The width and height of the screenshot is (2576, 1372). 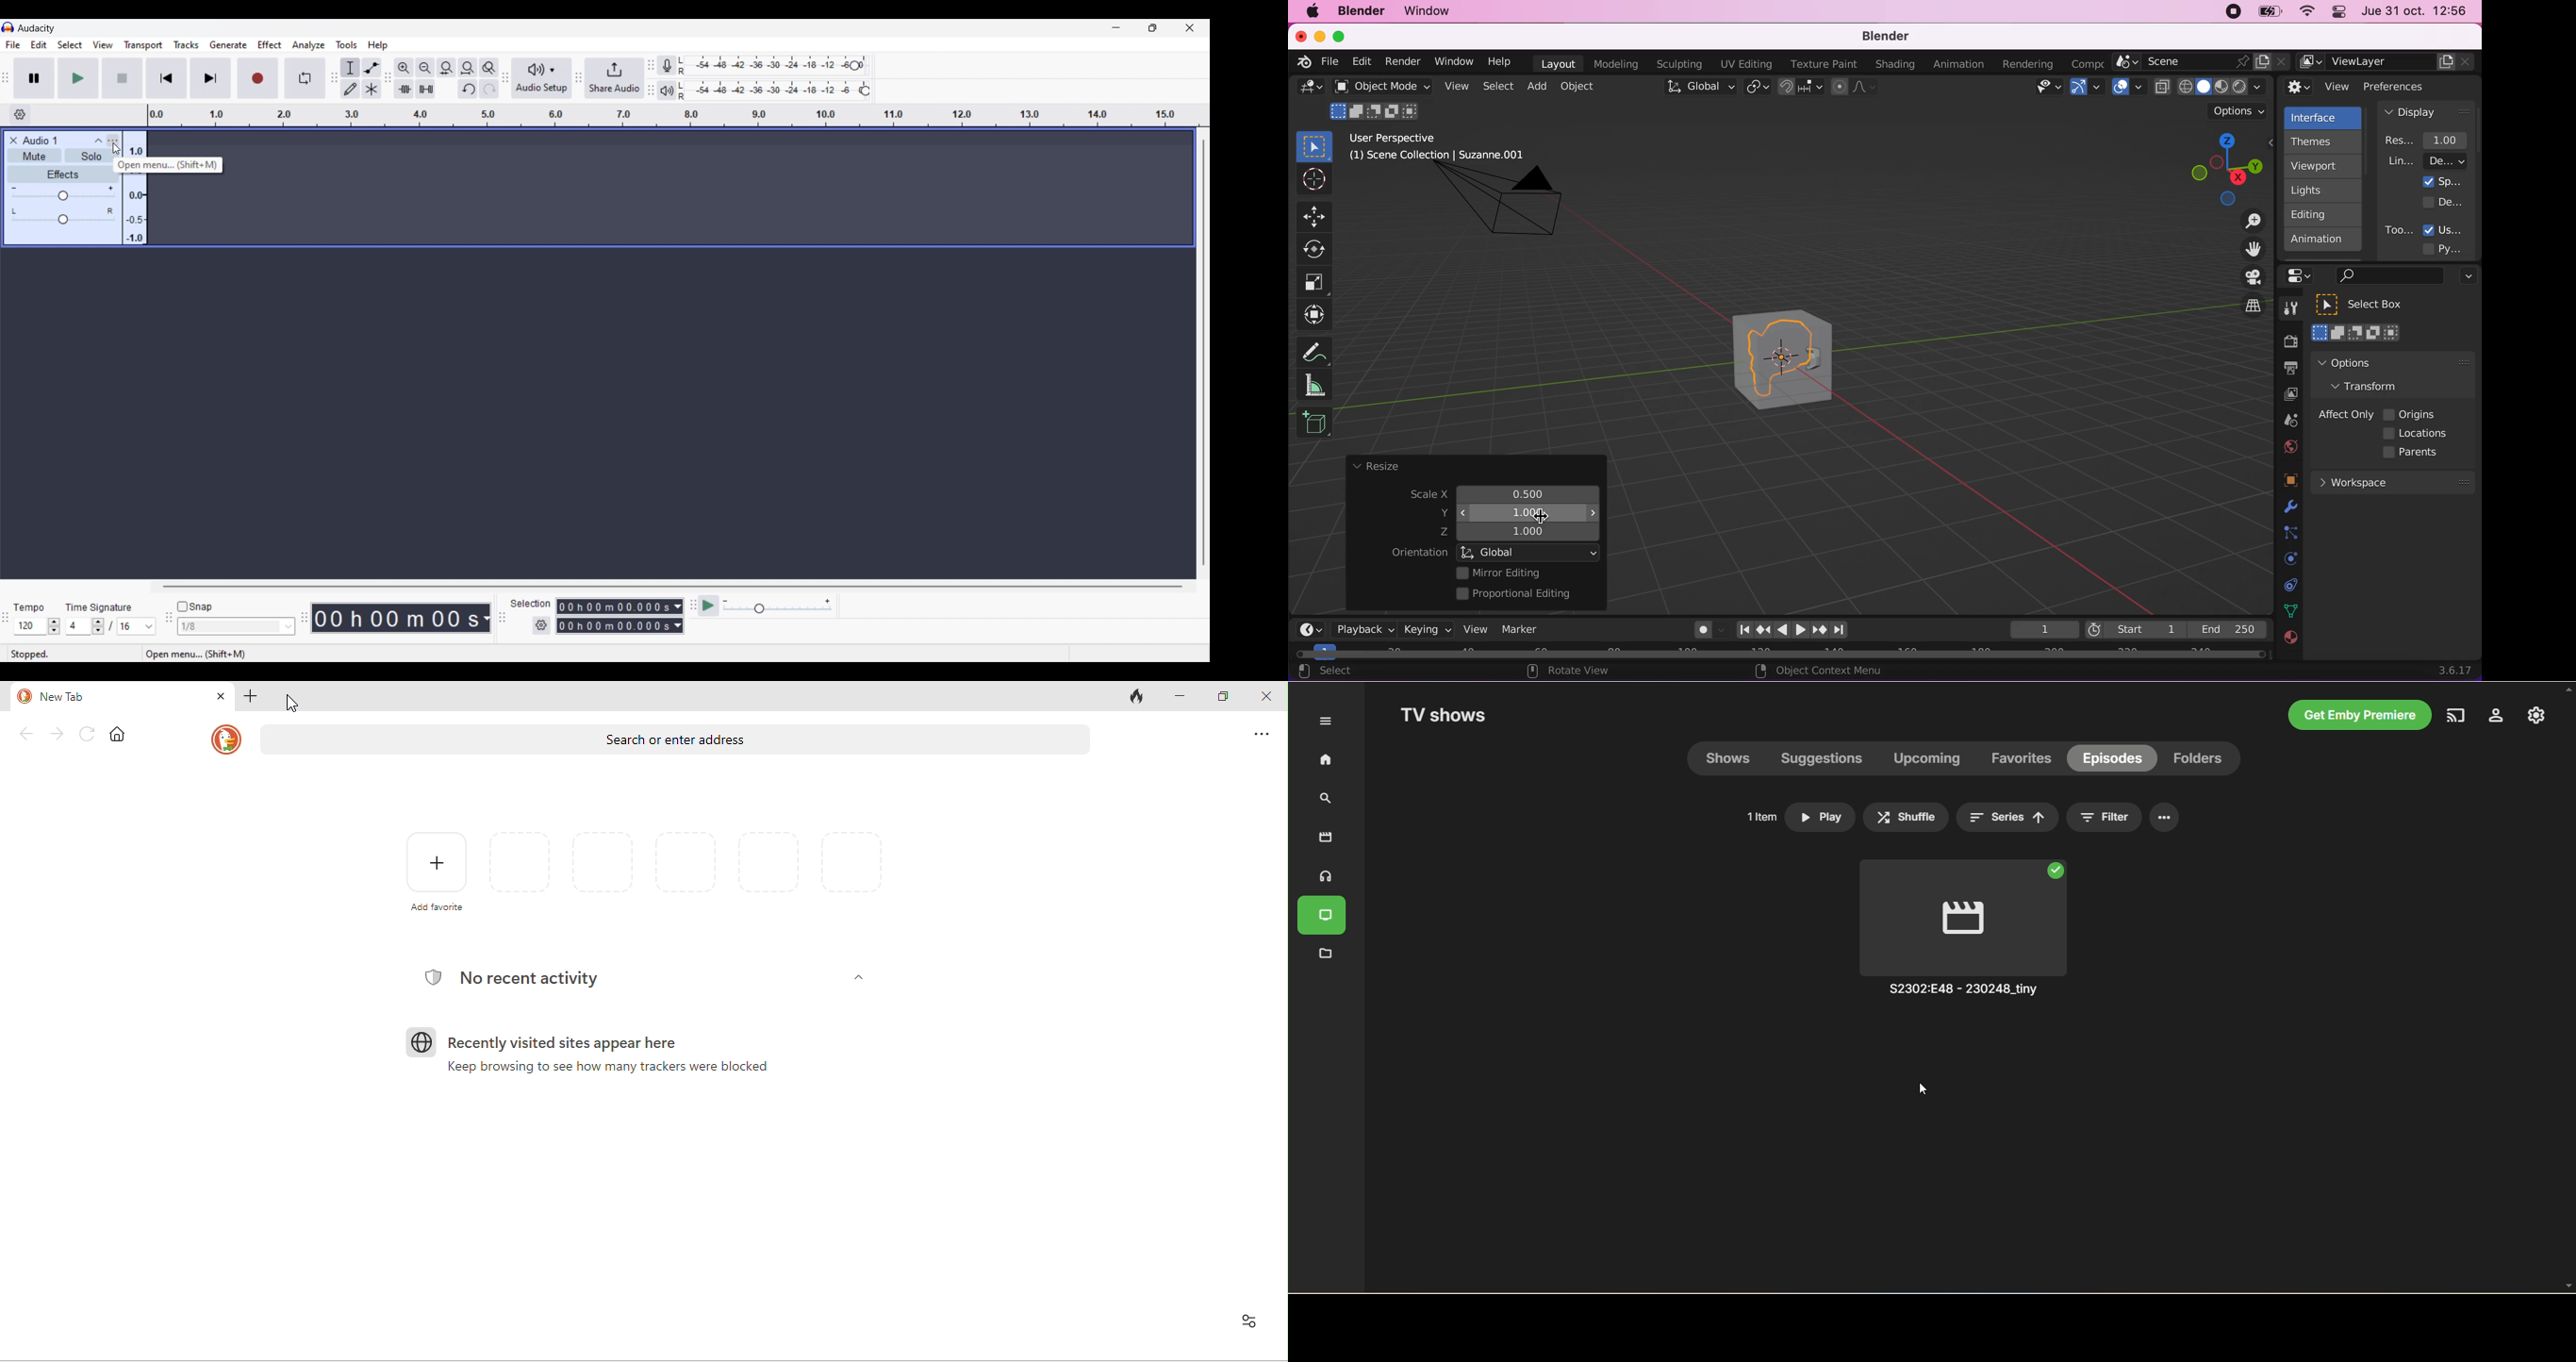 What do you see at coordinates (2389, 277) in the screenshot?
I see `search` at bounding box center [2389, 277].